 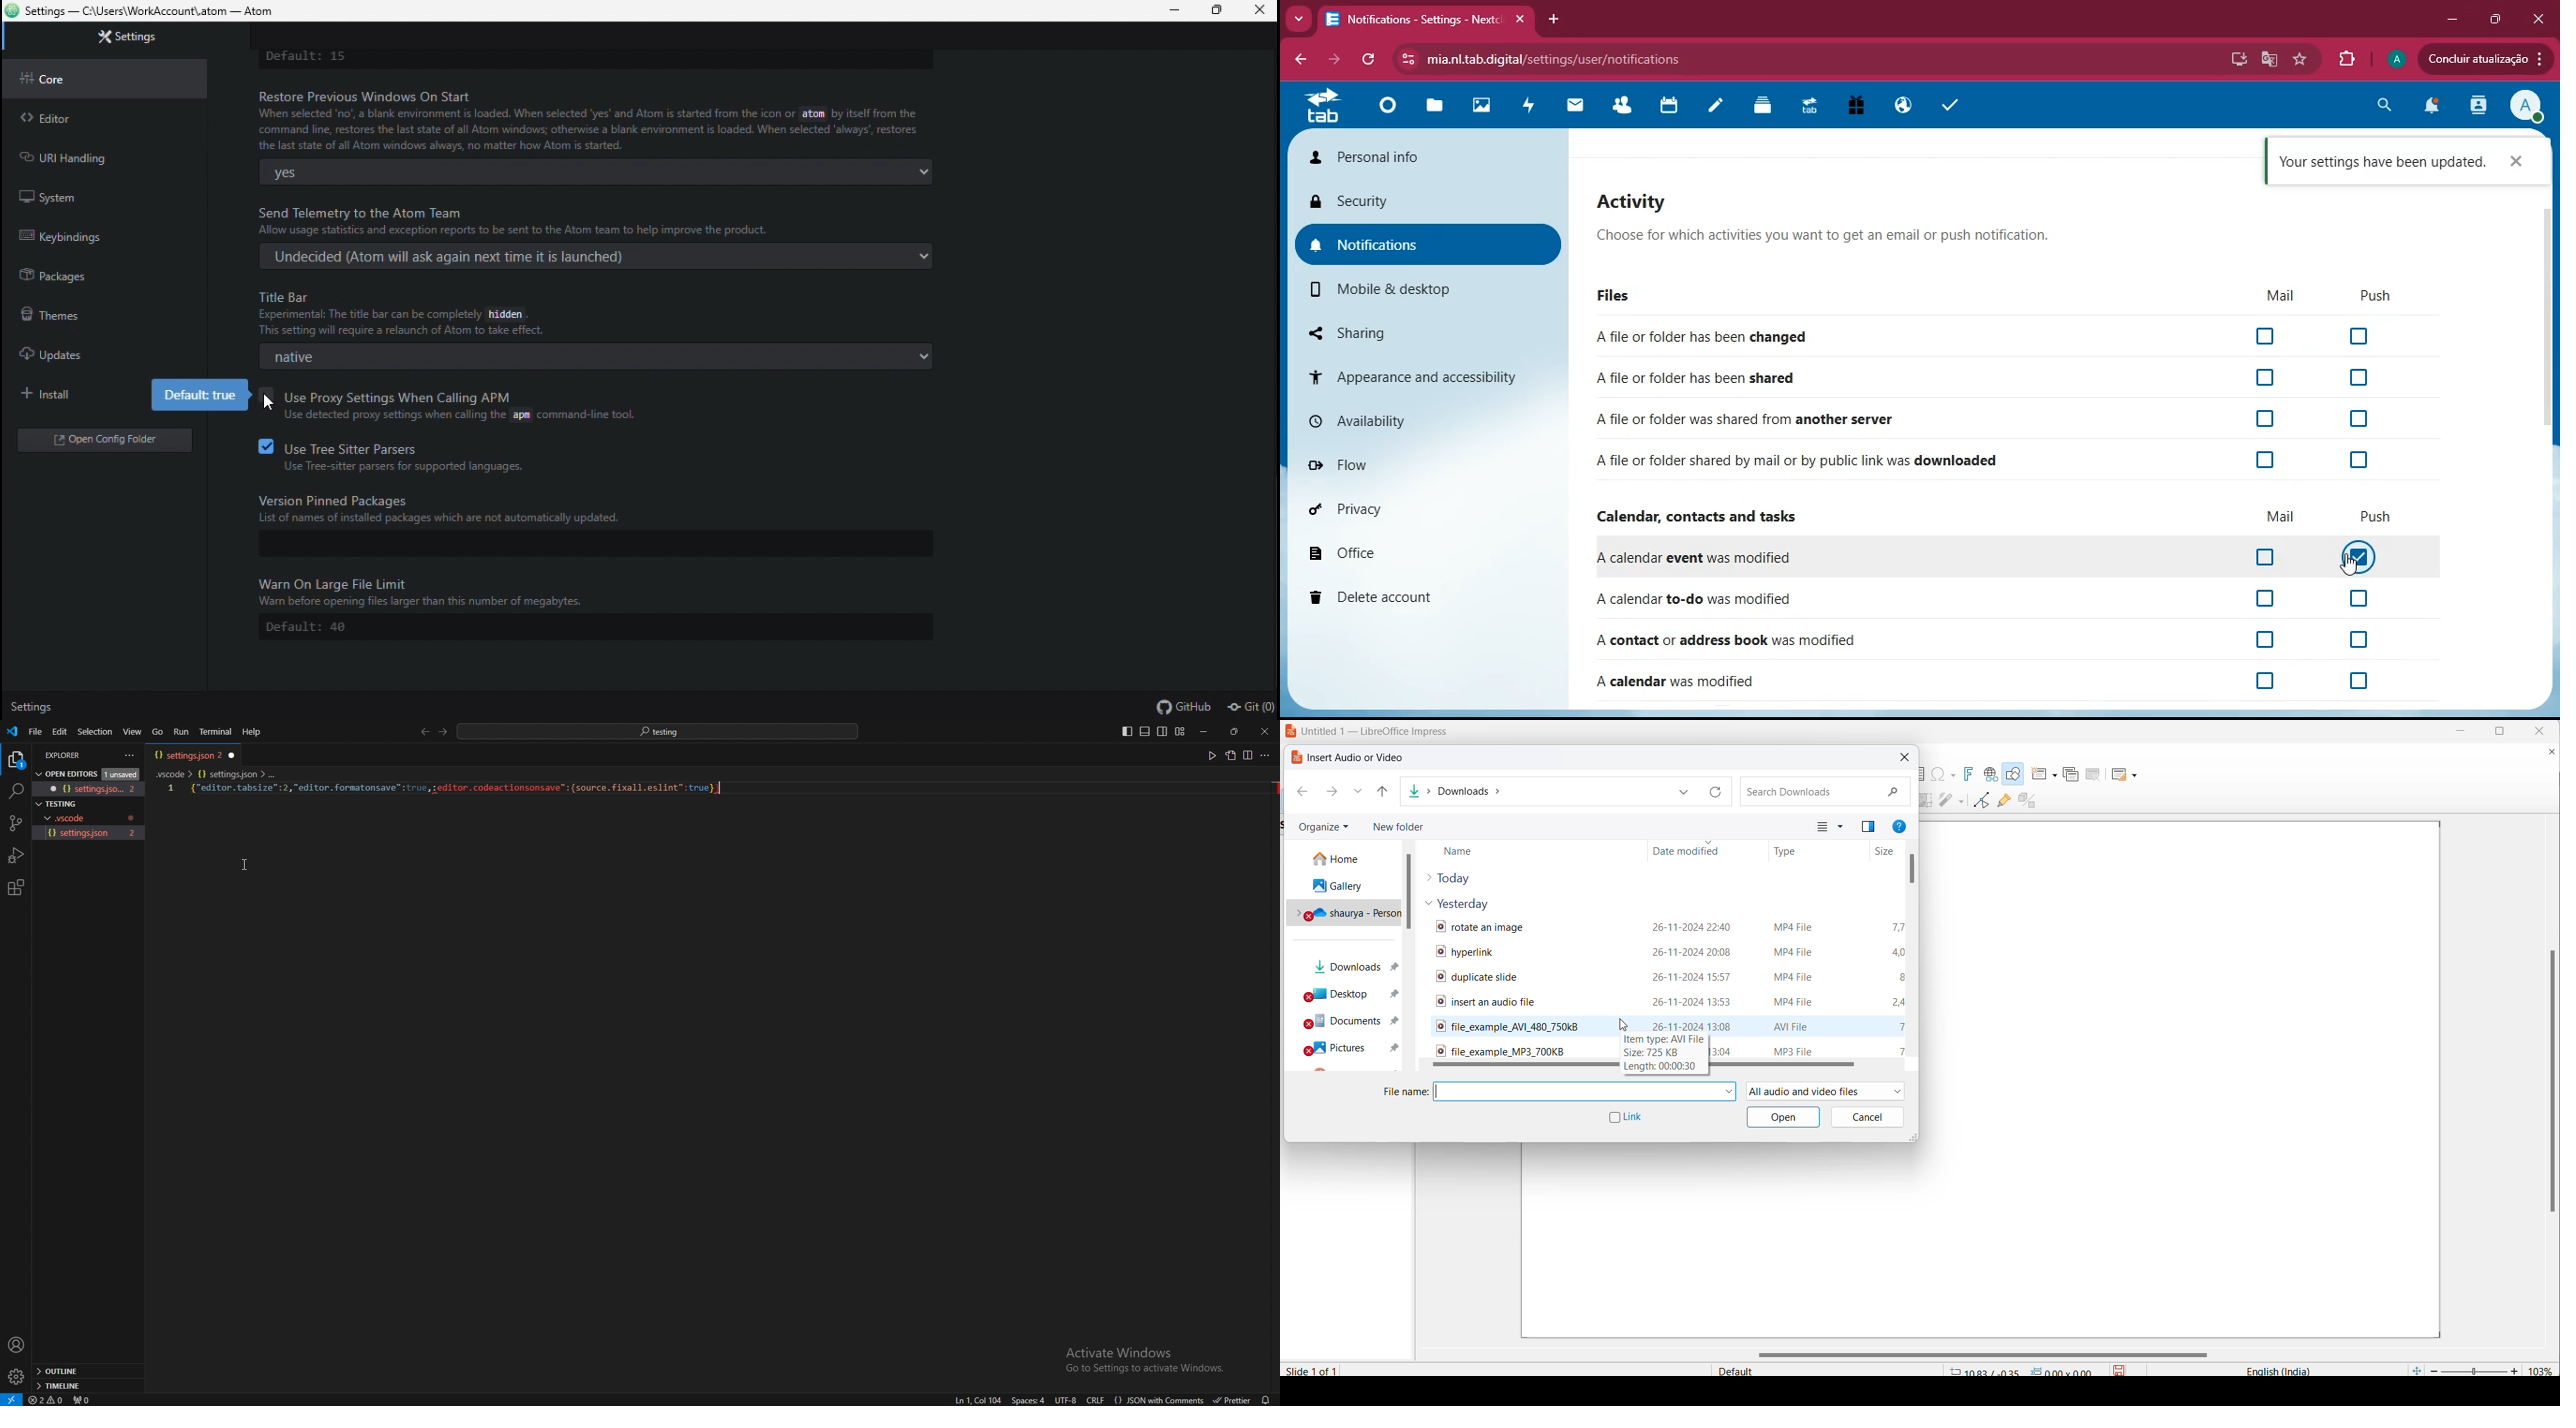 I want to click on Close, so click(x=2510, y=162).